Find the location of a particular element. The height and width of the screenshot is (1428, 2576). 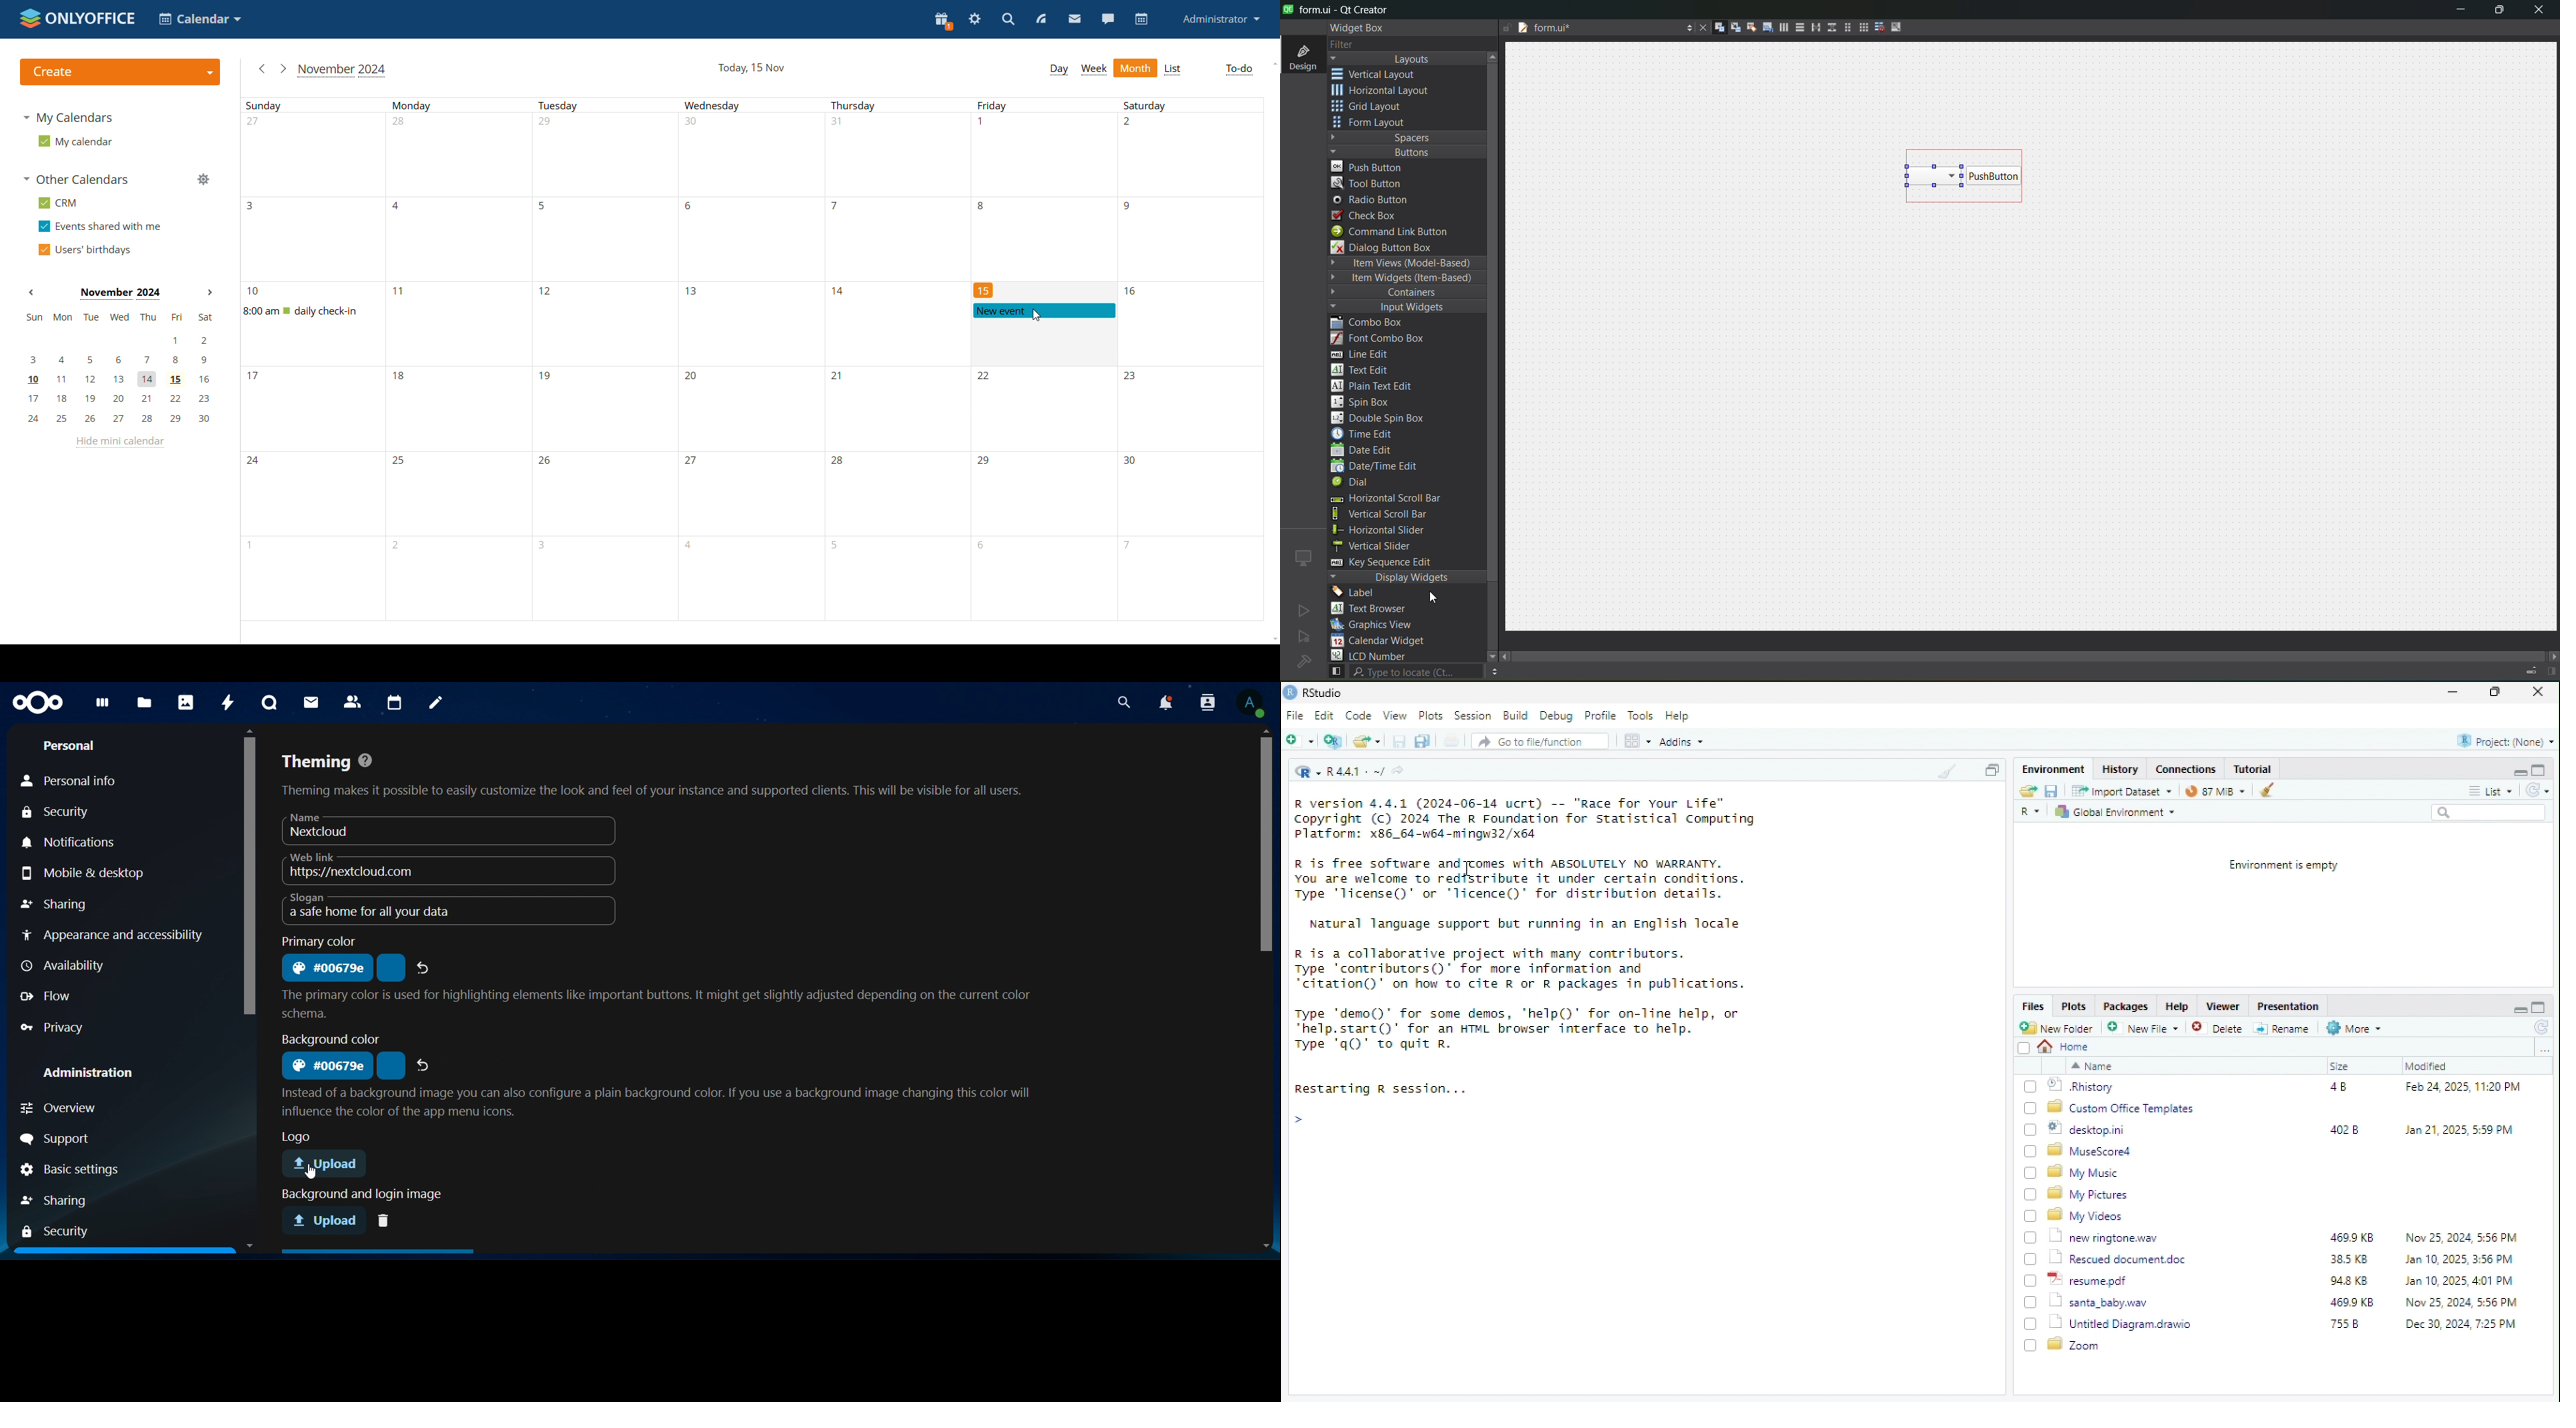

My Videos is located at coordinates (2087, 1215).